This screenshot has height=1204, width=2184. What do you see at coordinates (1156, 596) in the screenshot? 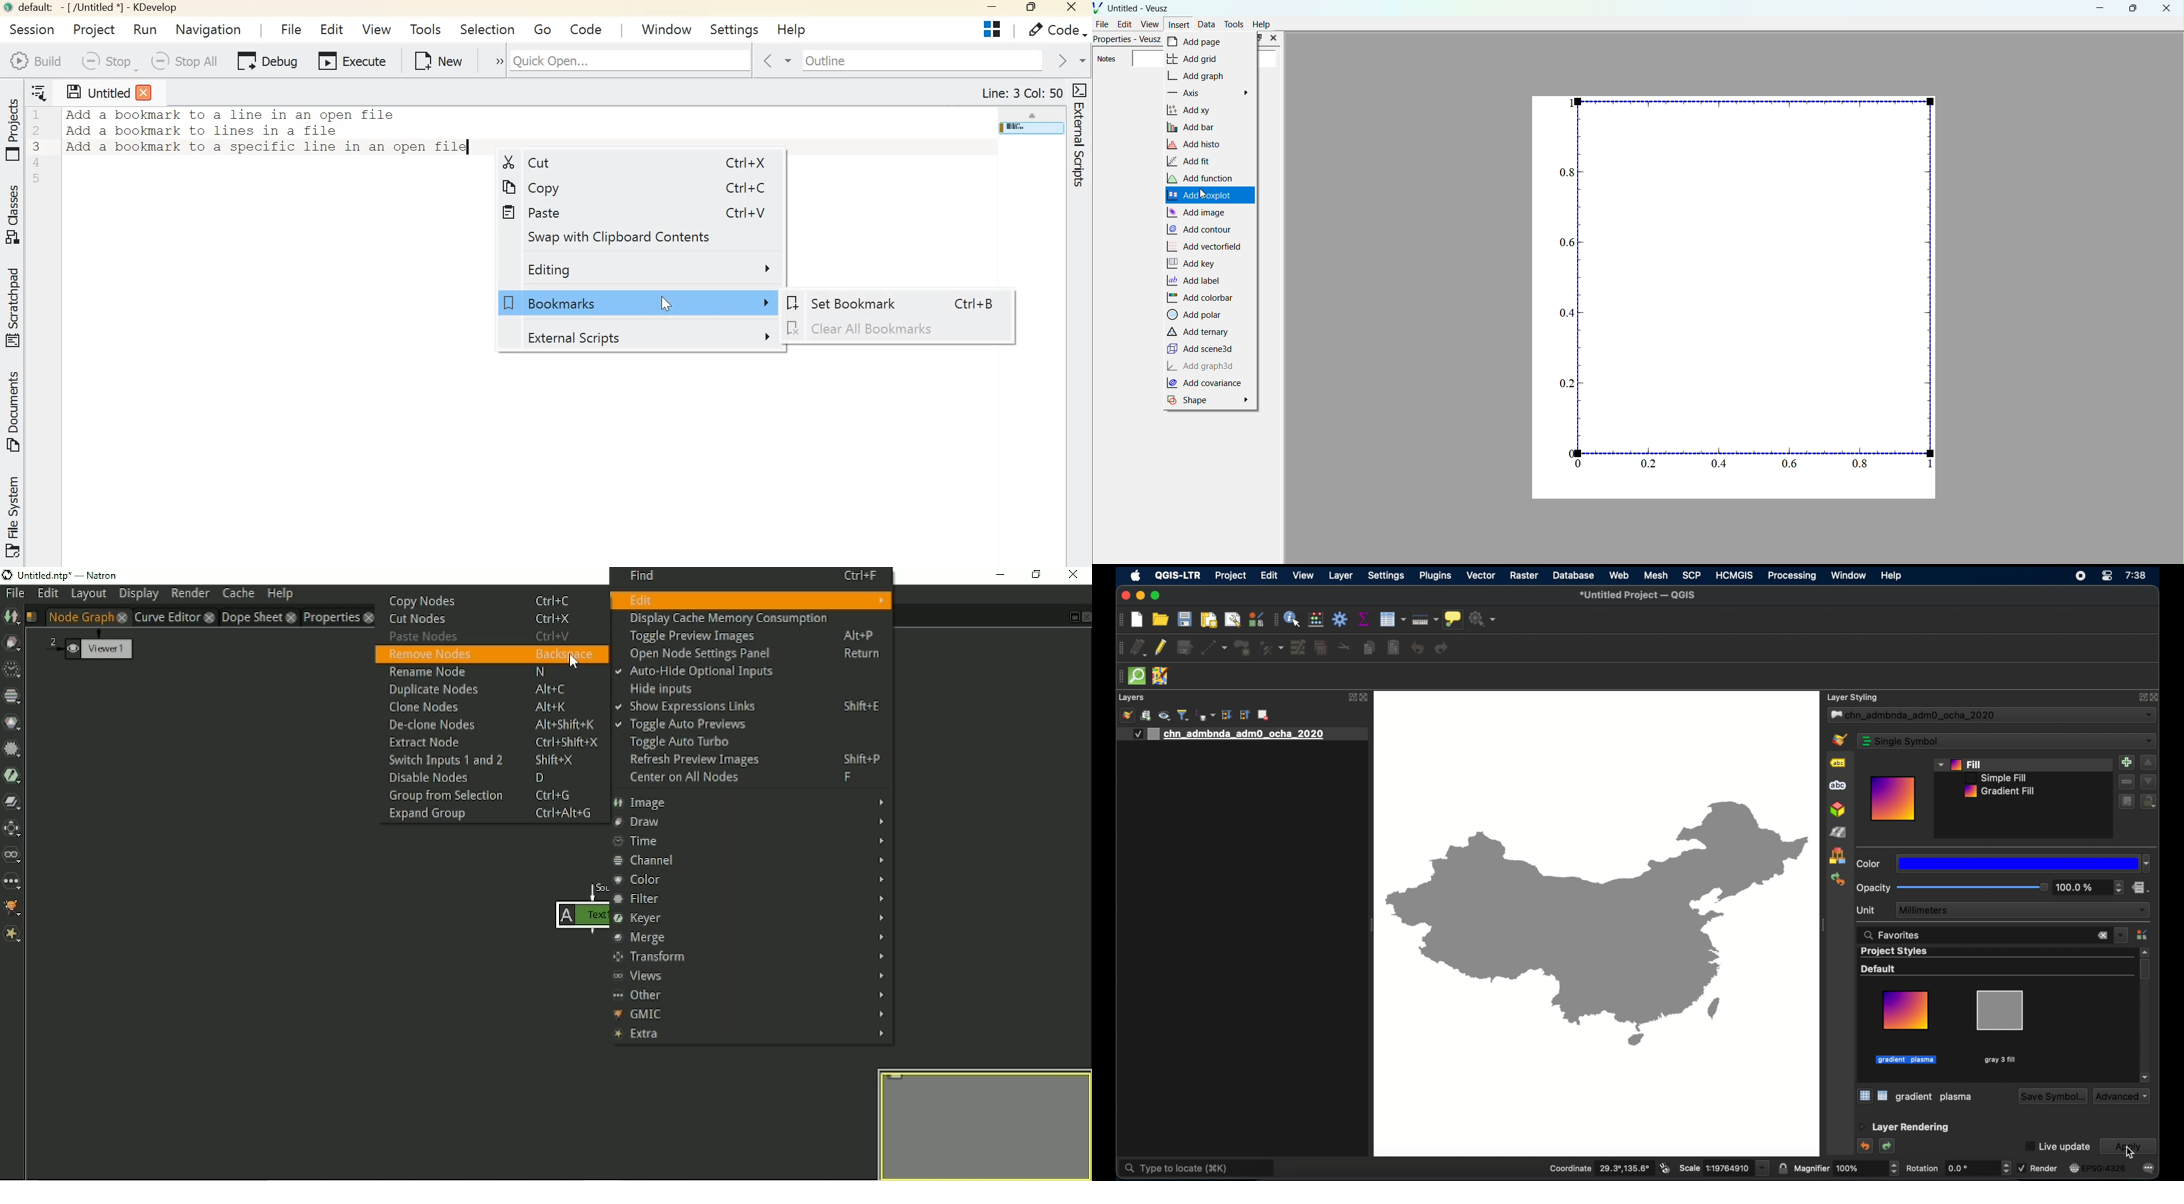
I see `maximize` at bounding box center [1156, 596].